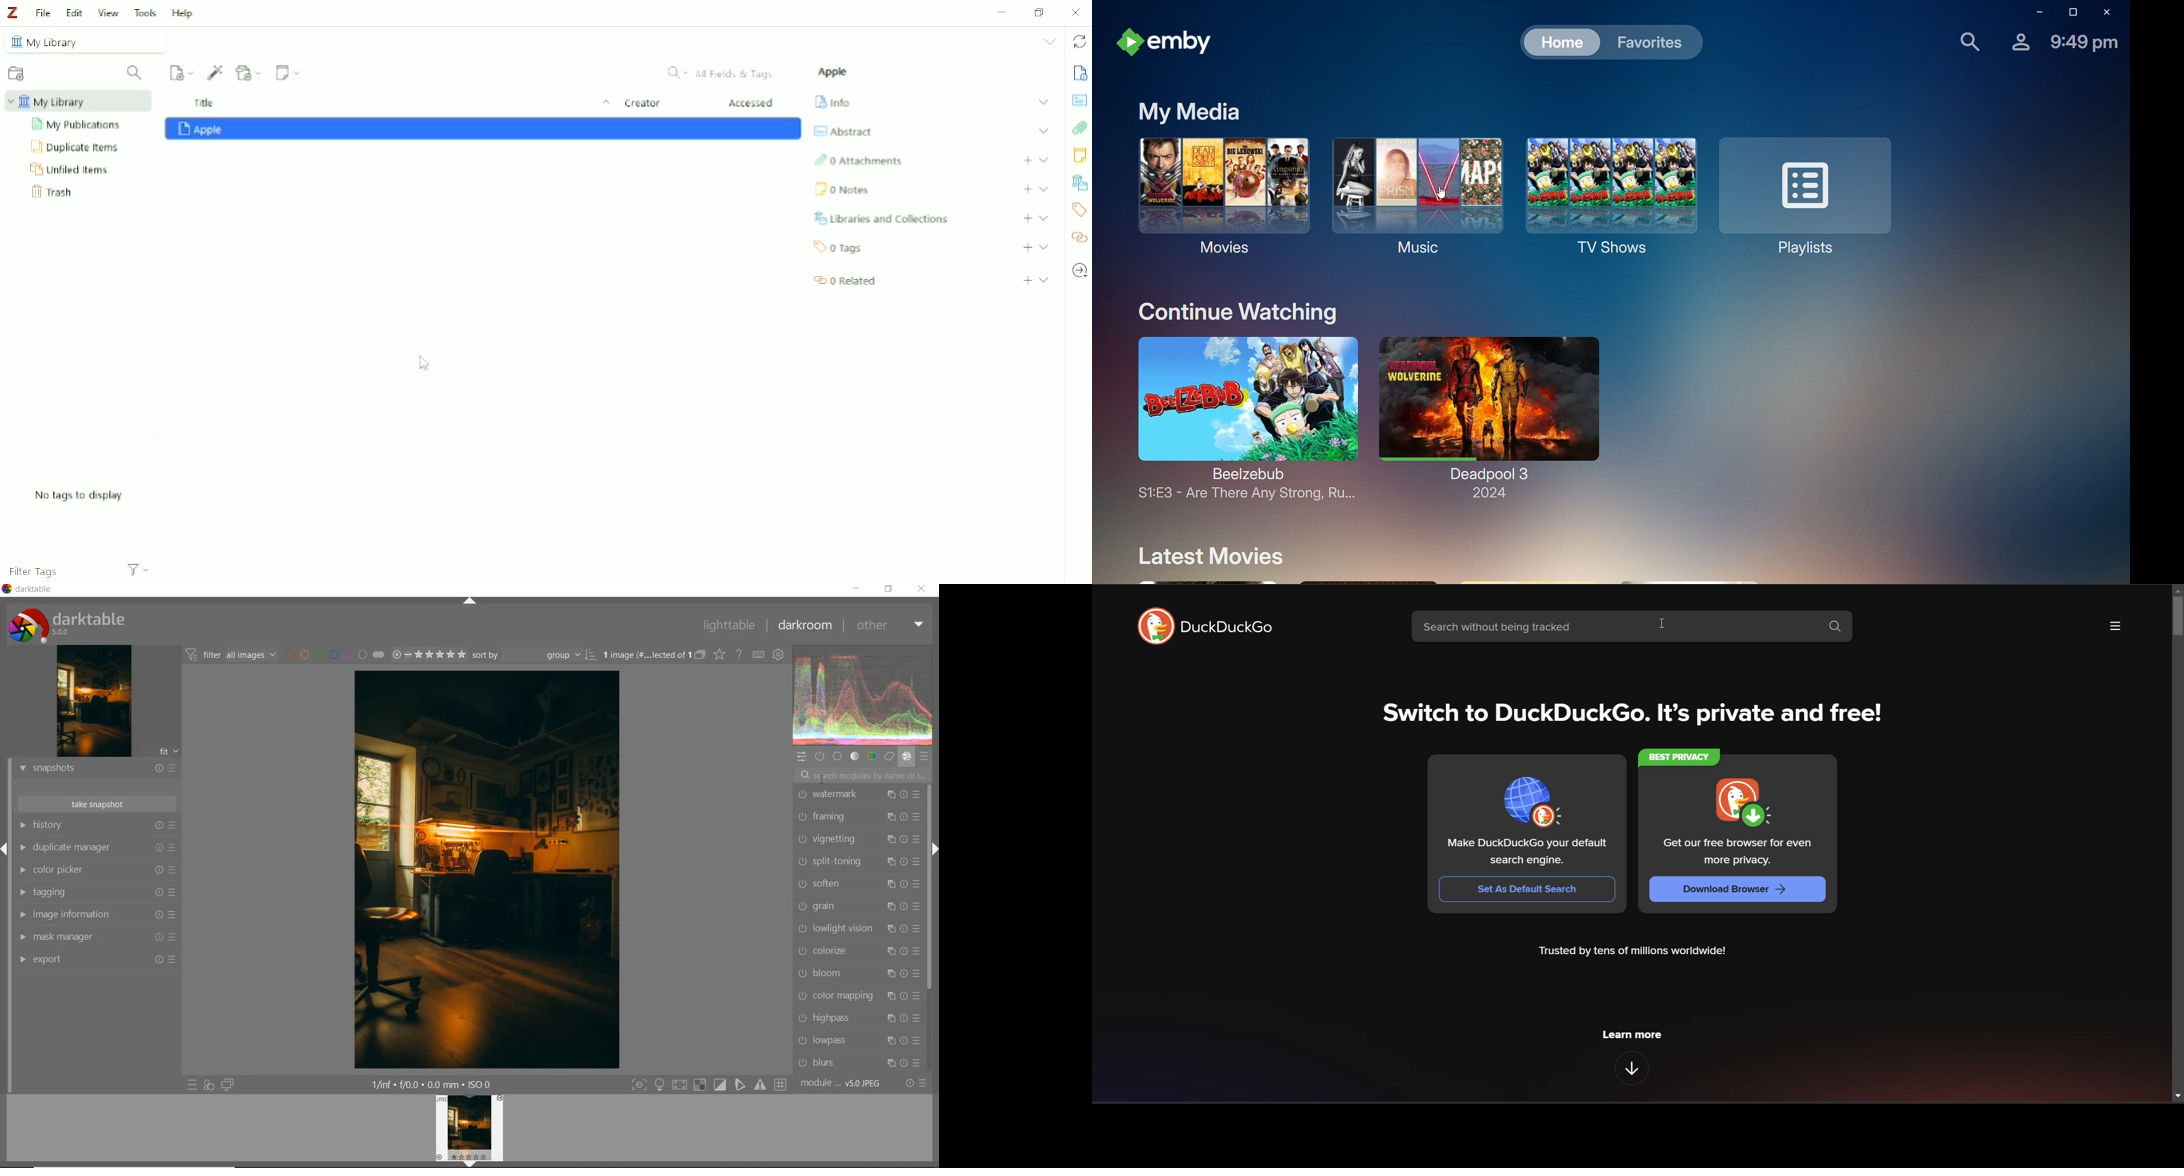  Describe the element at coordinates (182, 12) in the screenshot. I see `Help` at that location.